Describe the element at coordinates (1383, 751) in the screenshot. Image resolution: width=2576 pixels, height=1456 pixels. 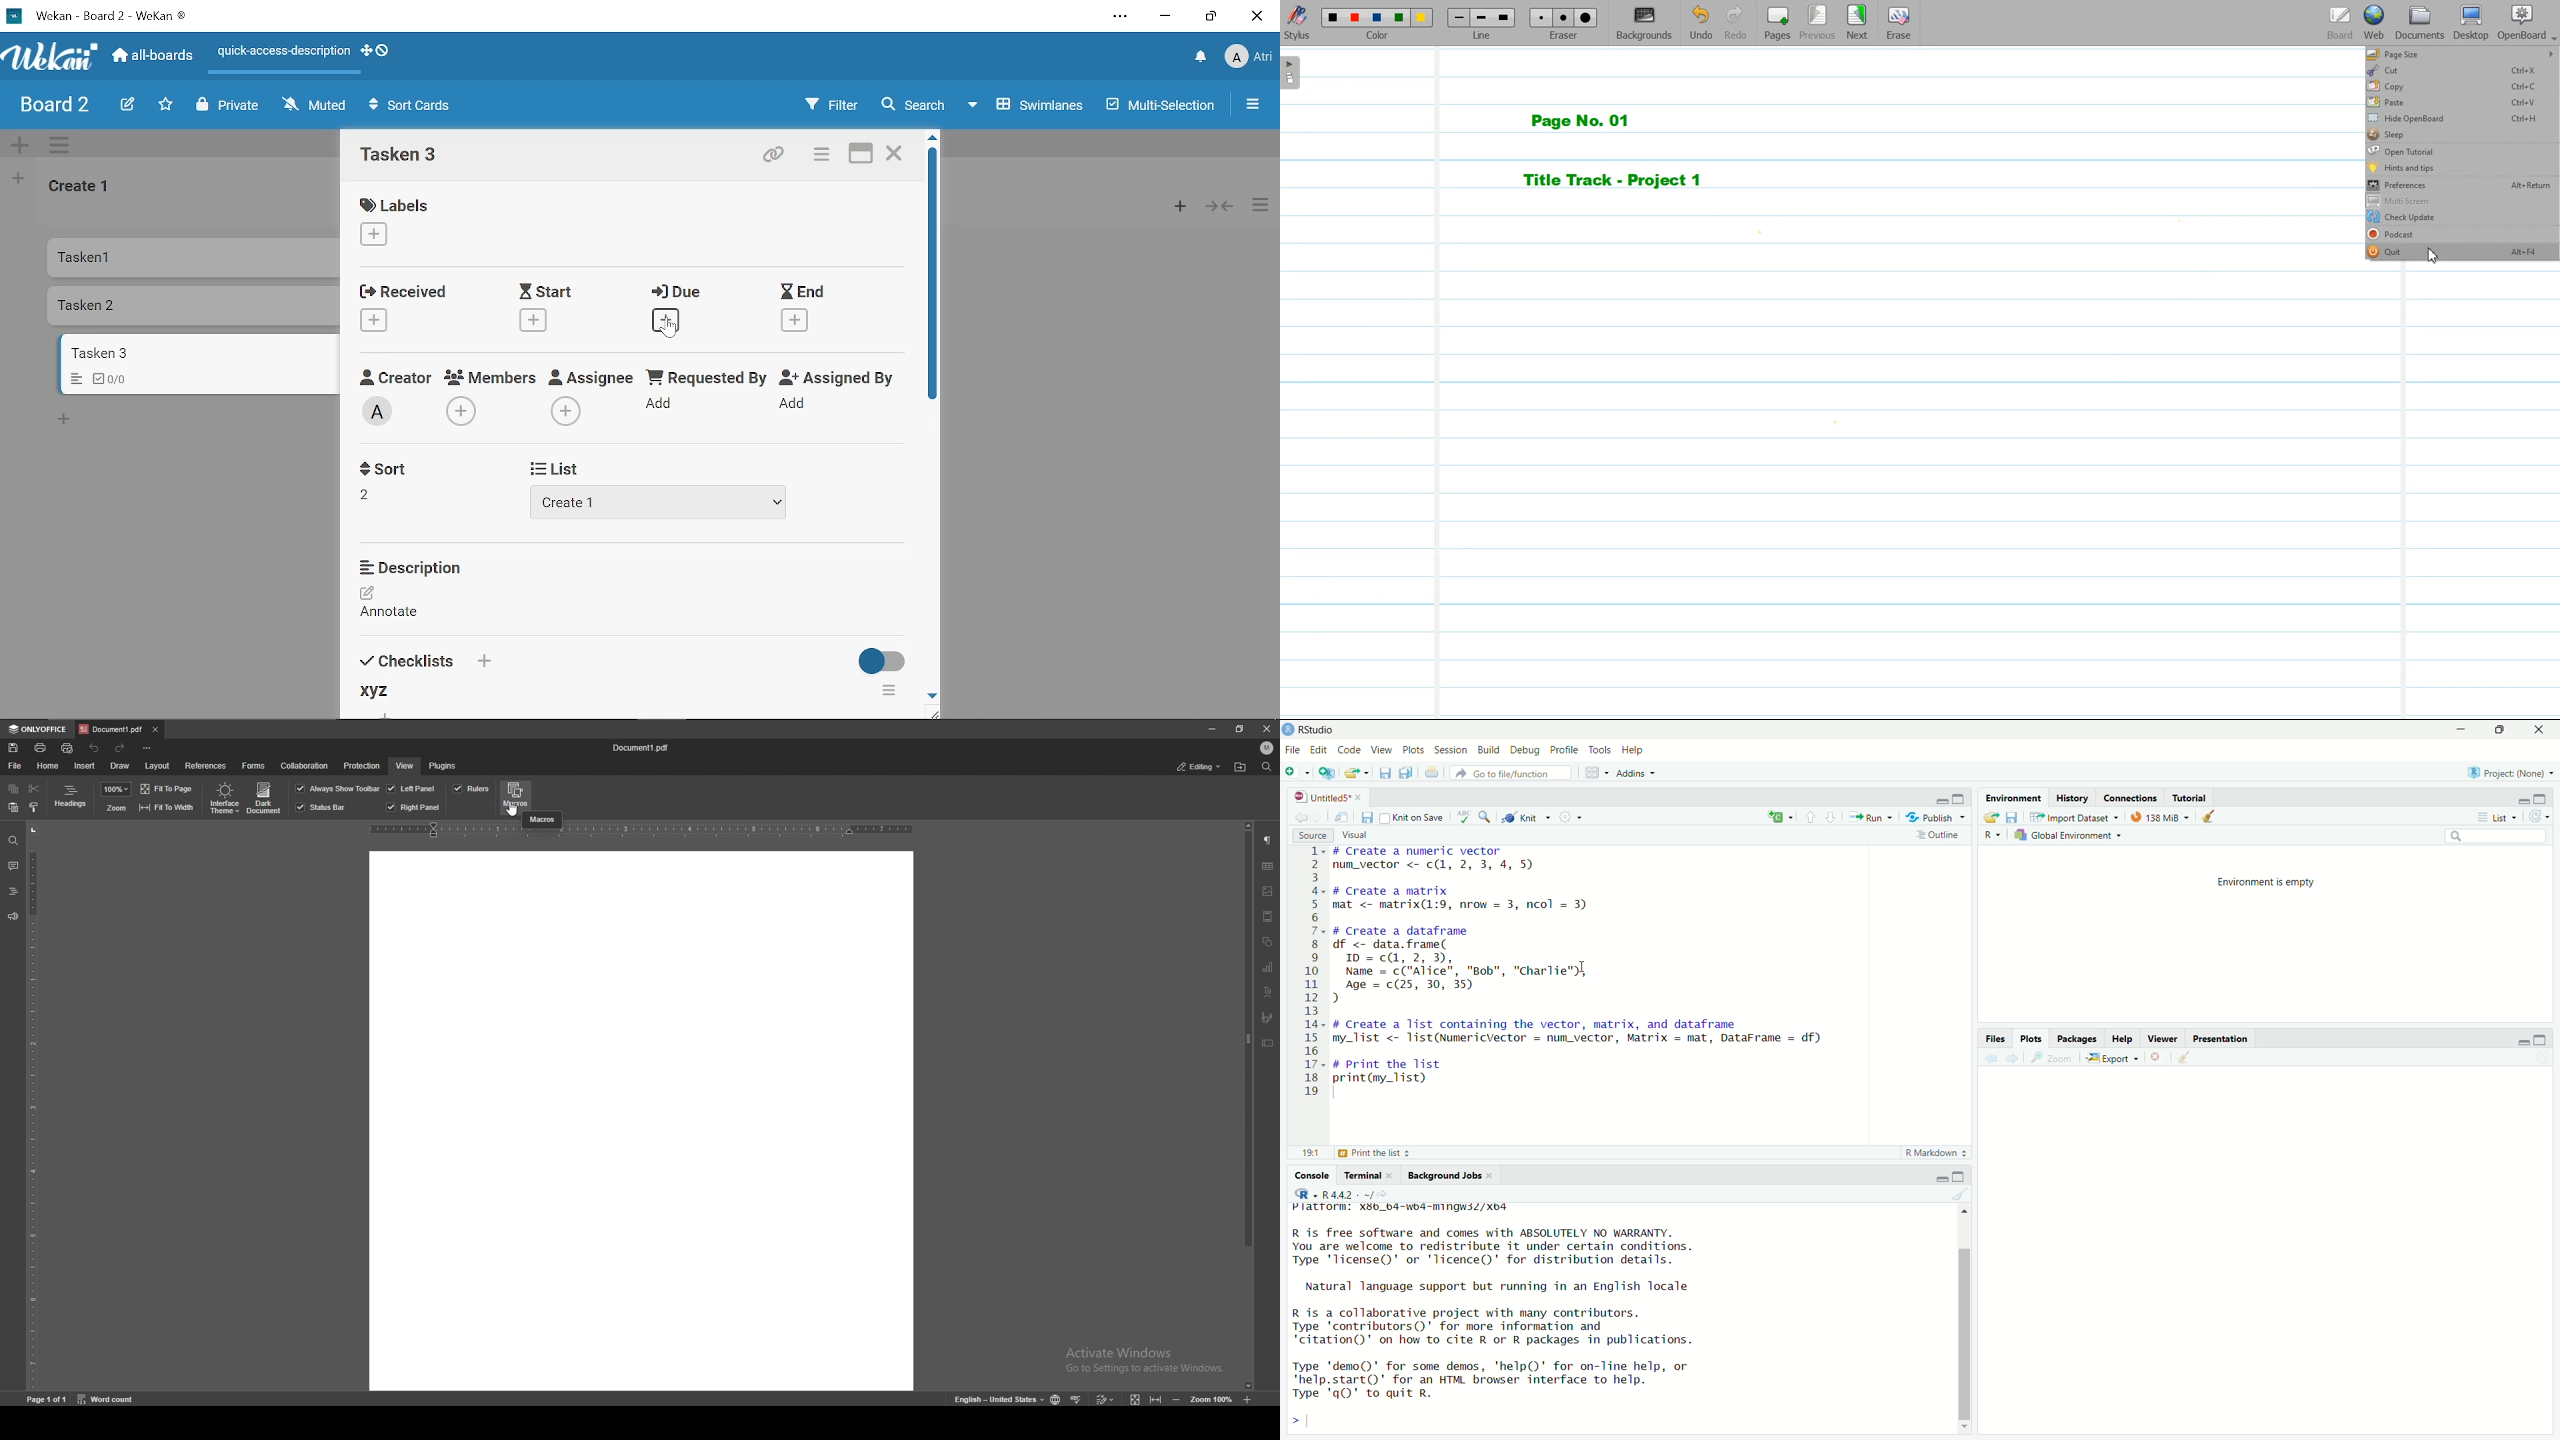
I see `View` at that location.